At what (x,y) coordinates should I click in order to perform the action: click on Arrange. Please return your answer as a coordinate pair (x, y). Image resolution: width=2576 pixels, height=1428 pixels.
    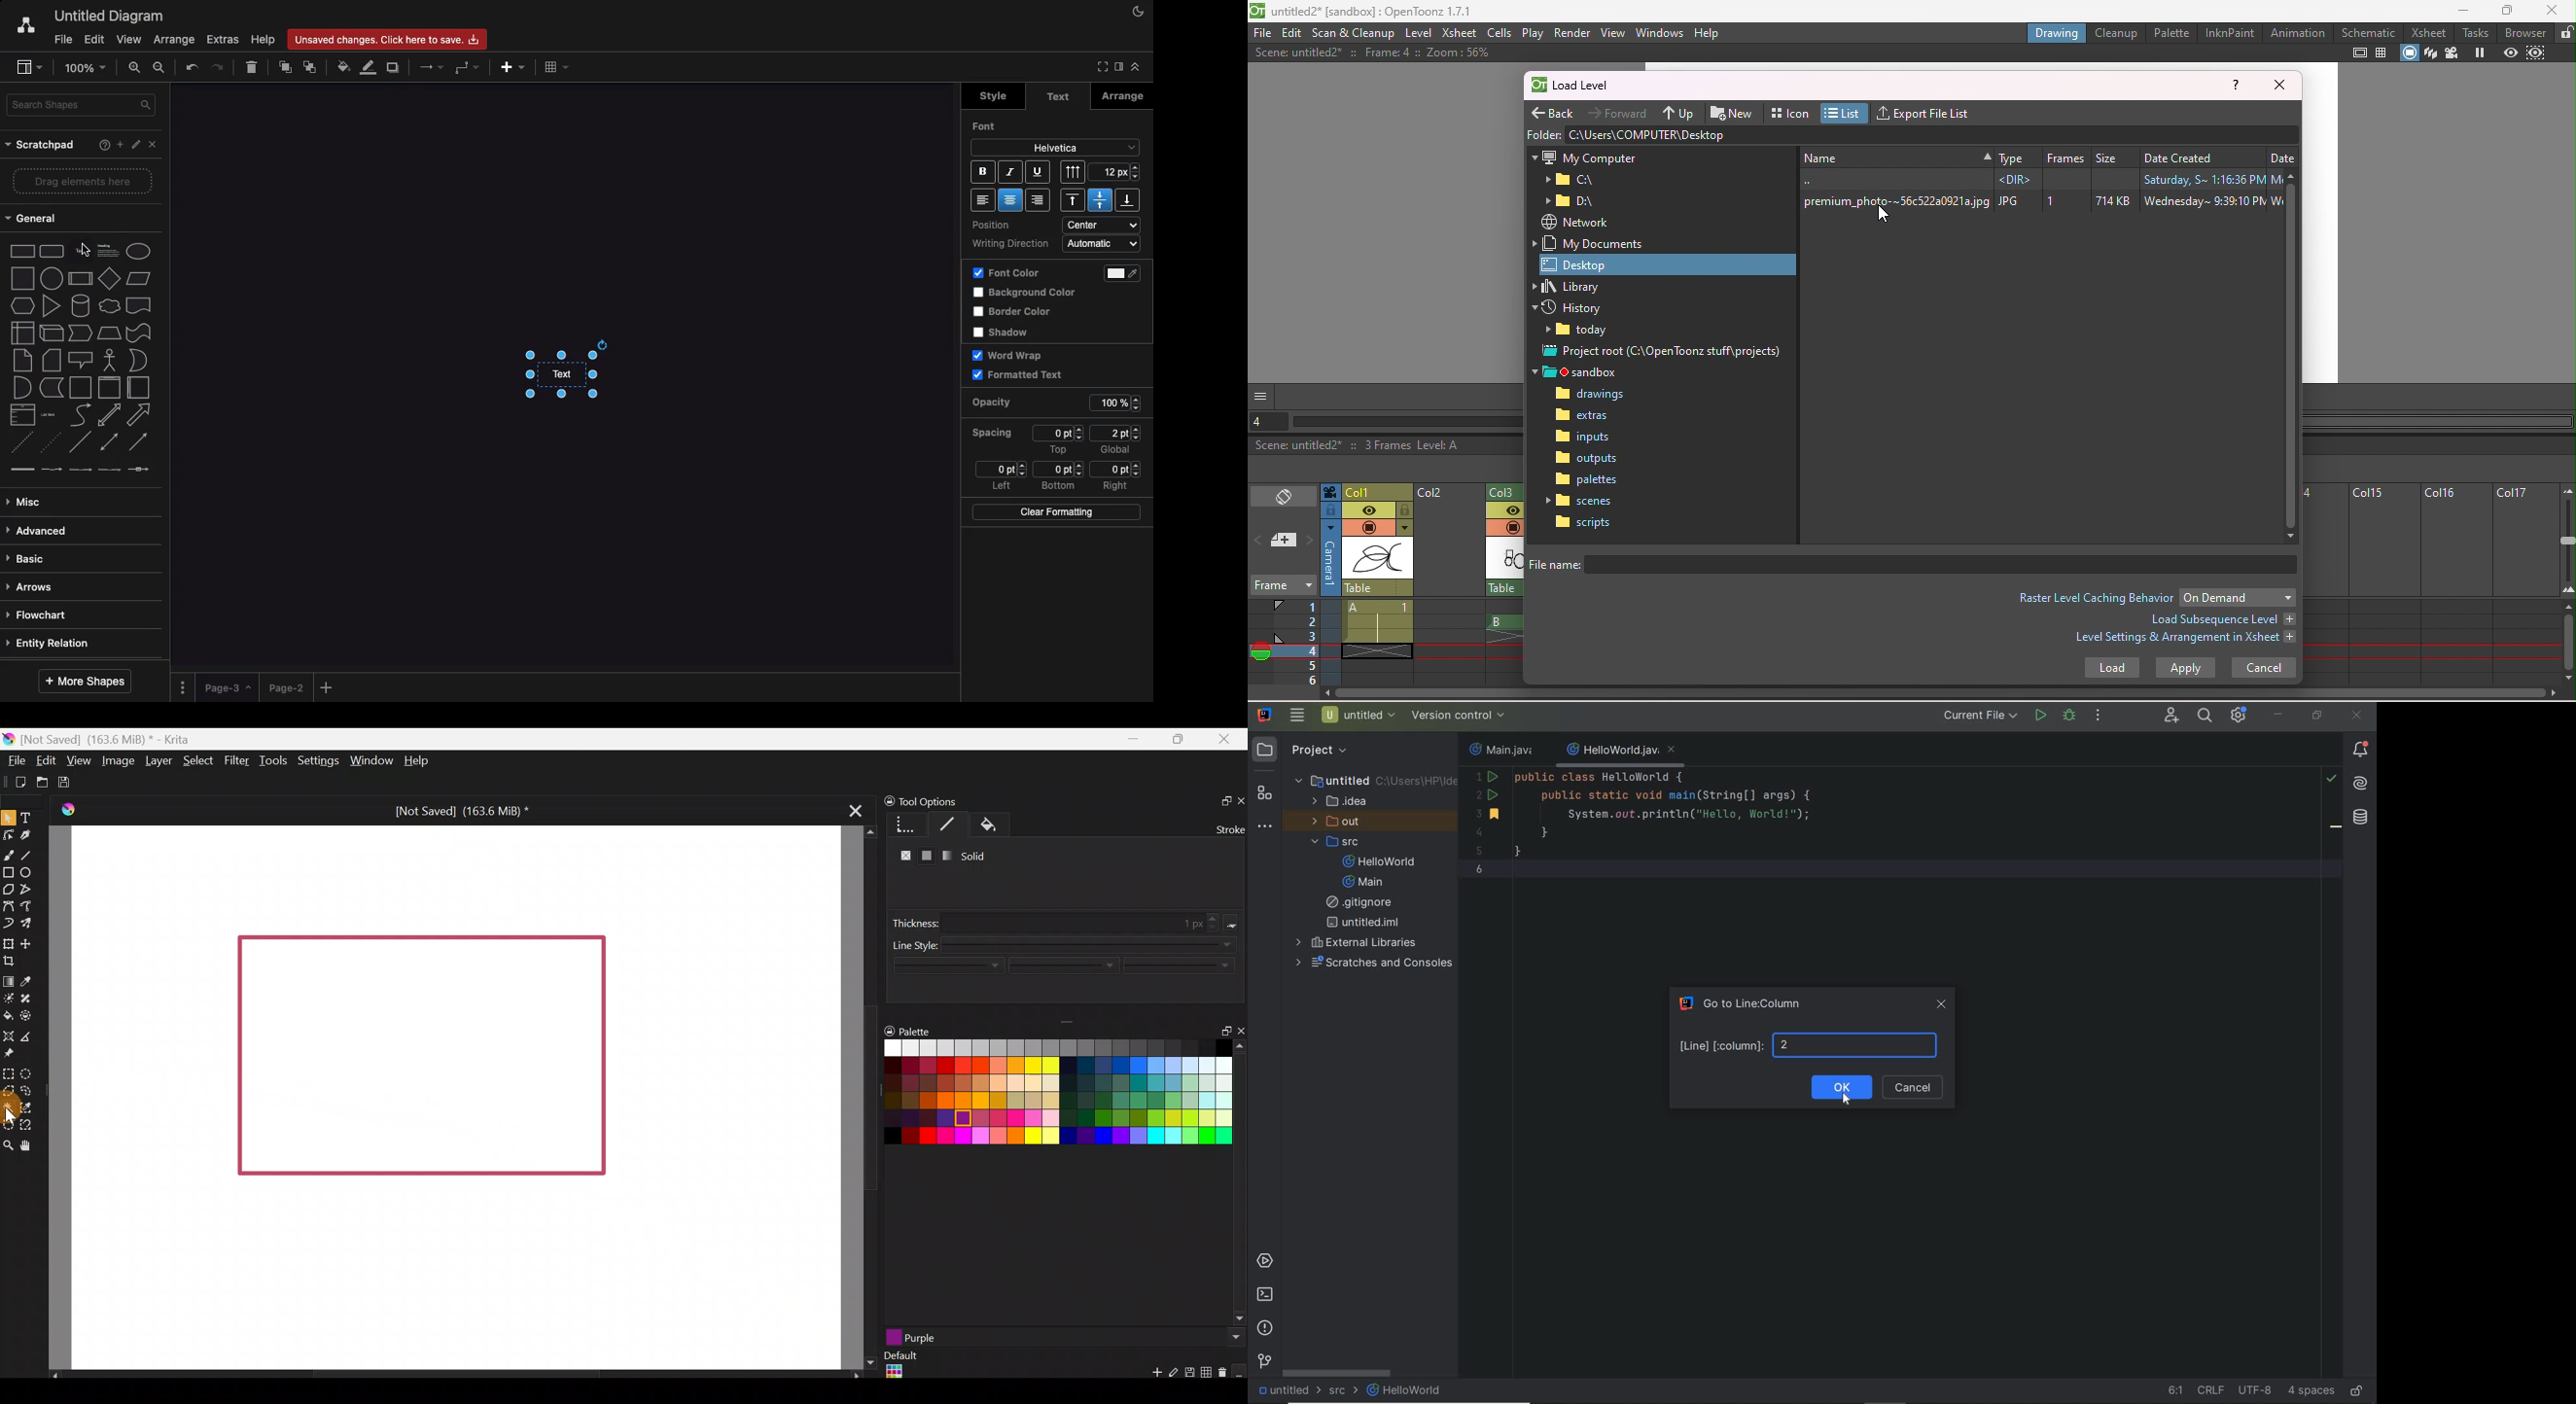
    Looking at the image, I should click on (172, 40).